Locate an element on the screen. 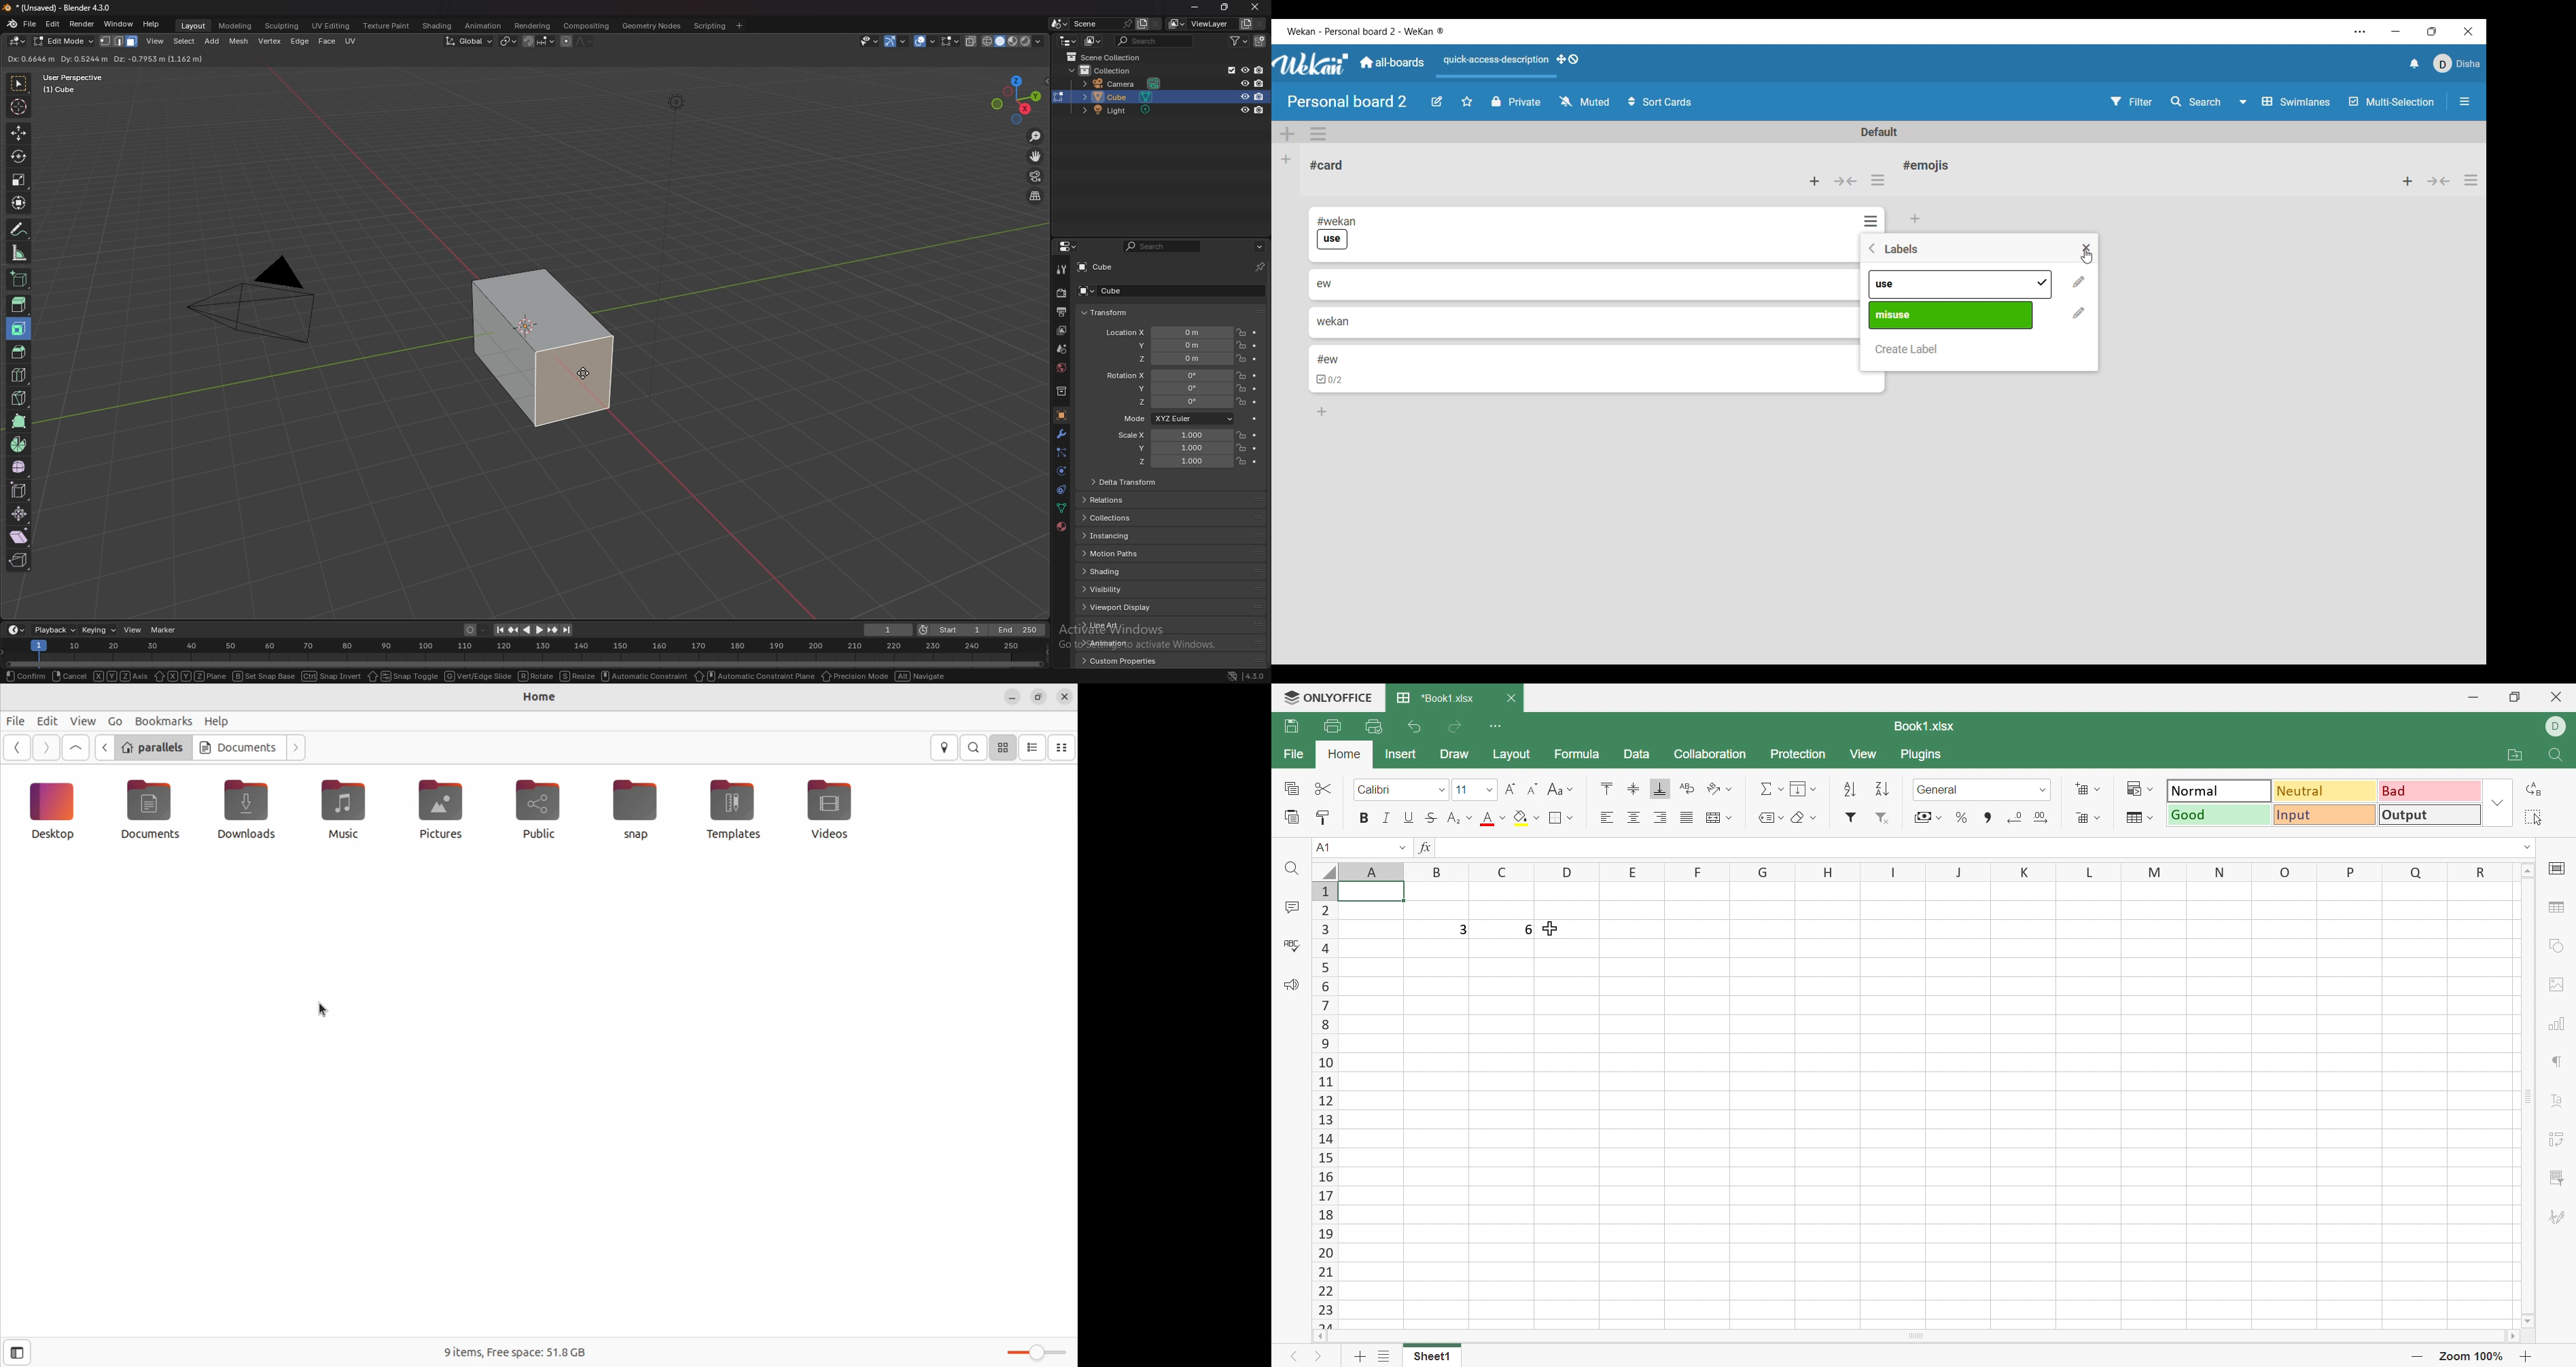  Slicer settings is located at coordinates (2558, 1178).